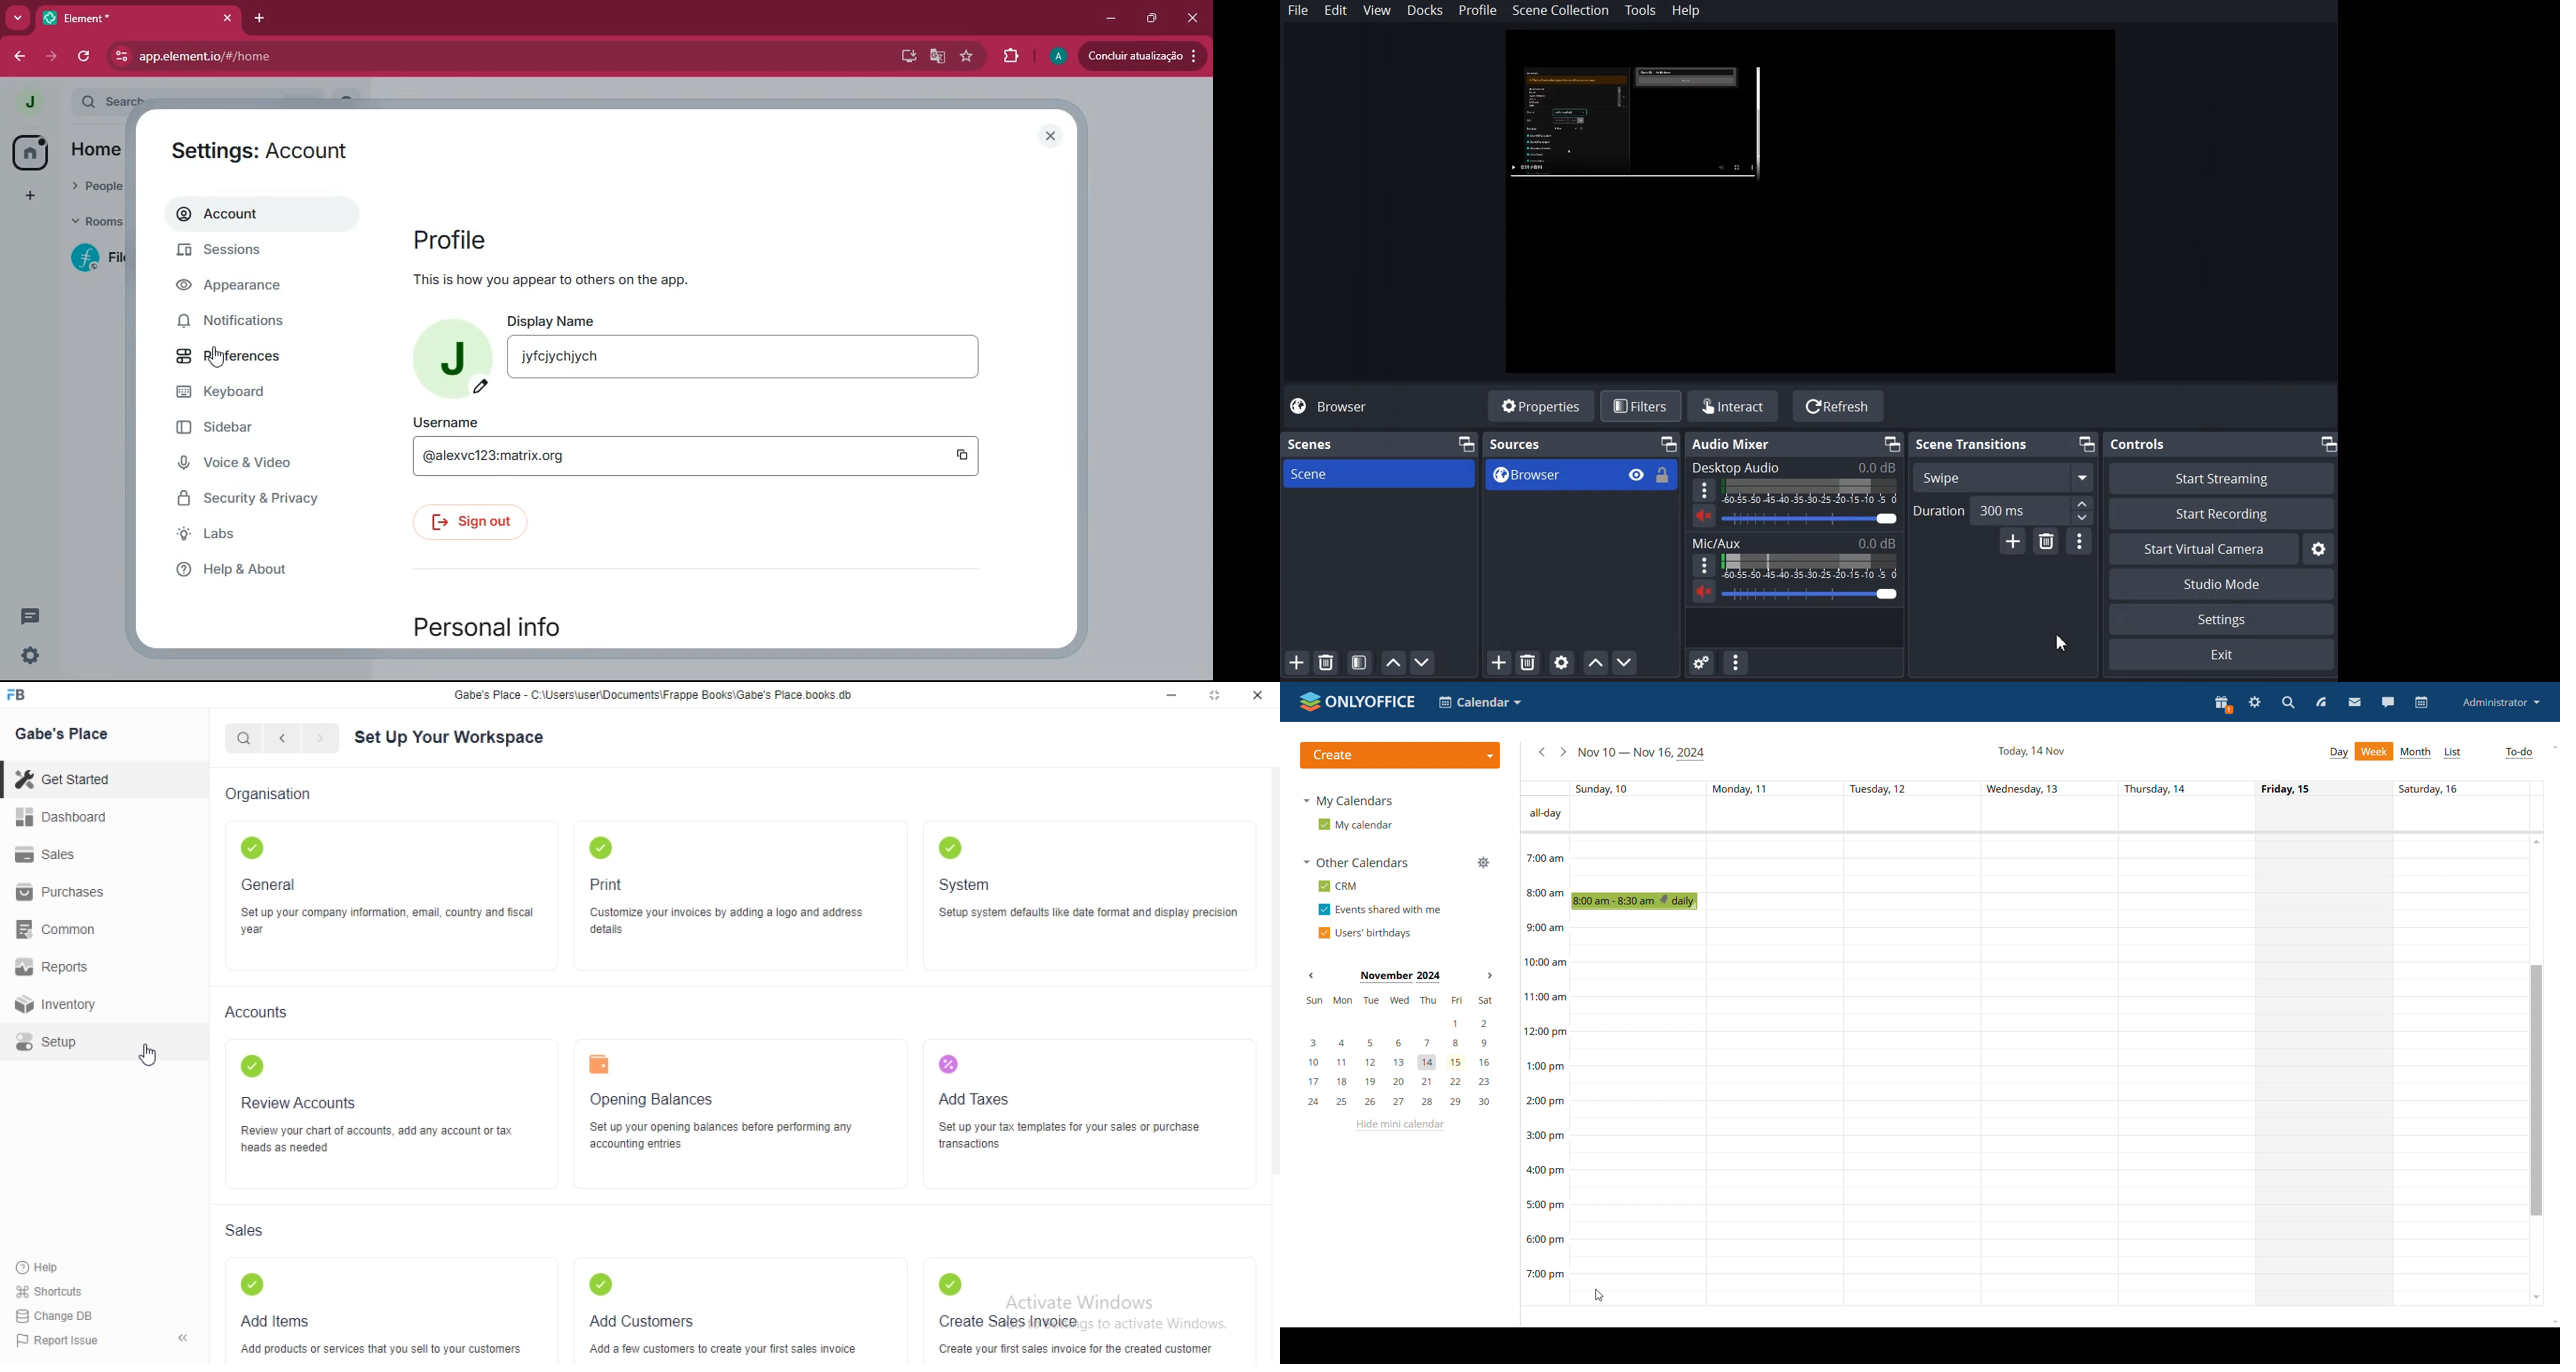  What do you see at coordinates (246, 739) in the screenshot?
I see `Search` at bounding box center [246, 739].